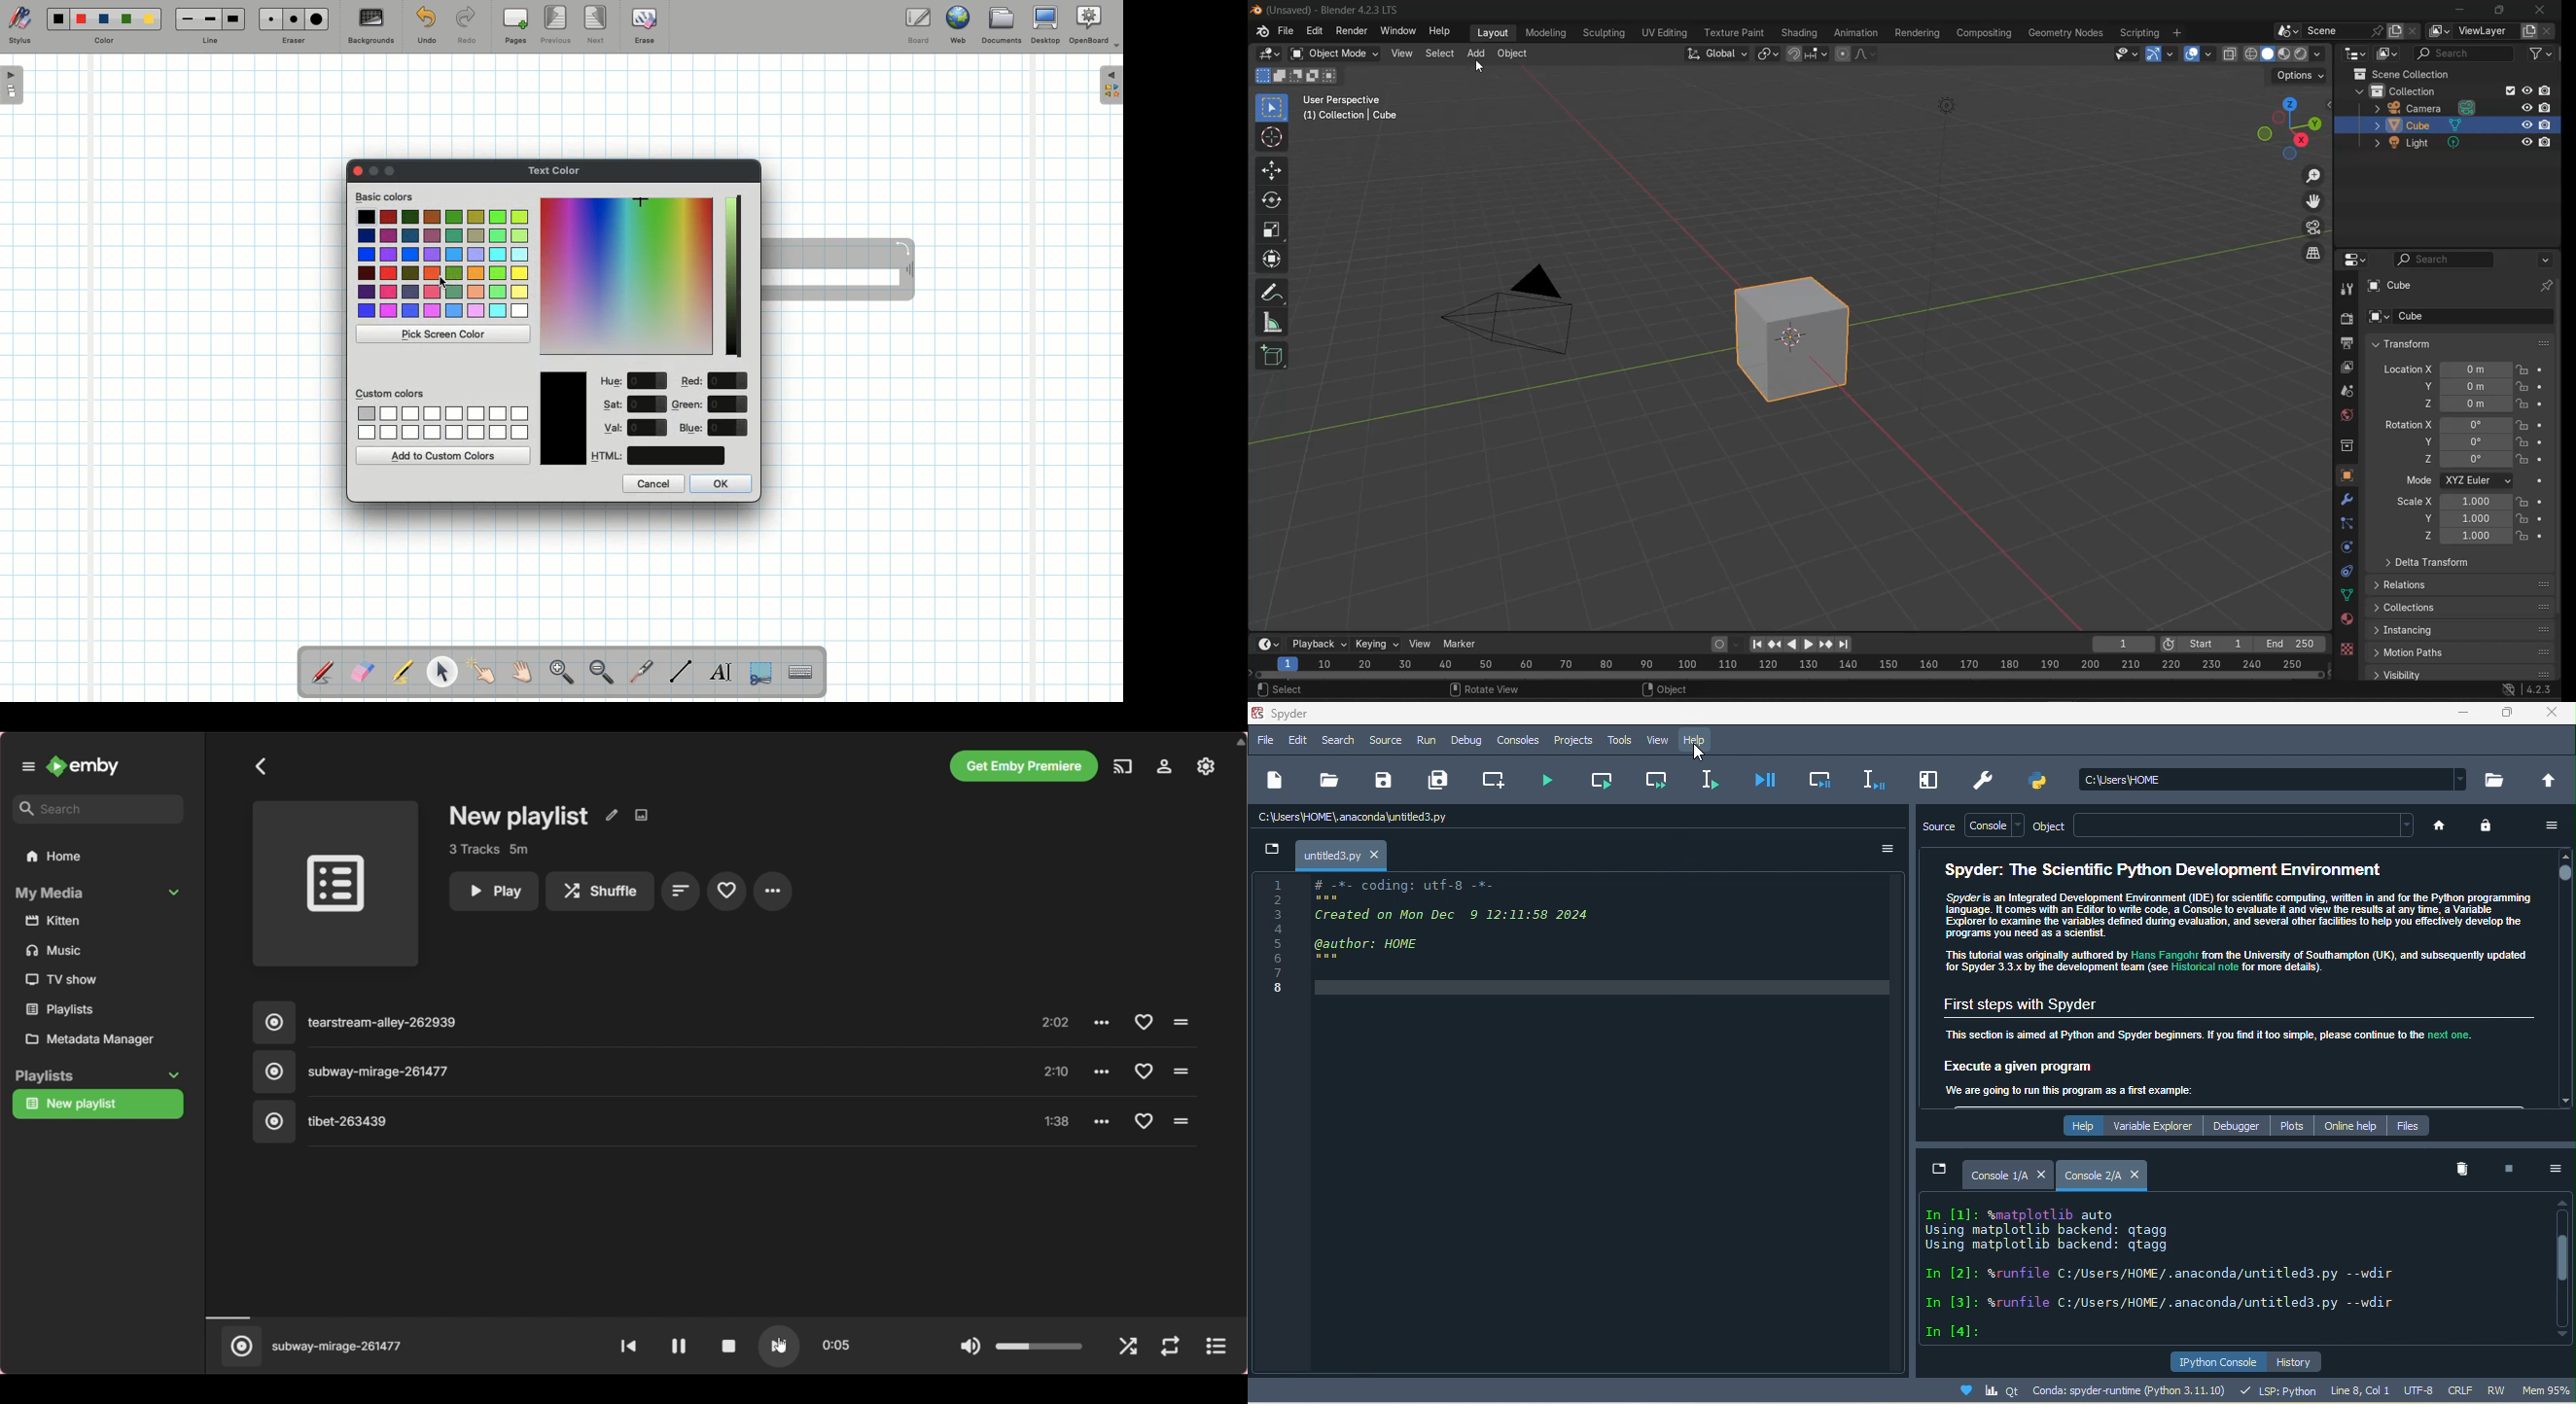 This screenshot has width=2576, height=1428. Describe the element at coordinates (1287, 31) in the screenshot. I see `file` at that location.